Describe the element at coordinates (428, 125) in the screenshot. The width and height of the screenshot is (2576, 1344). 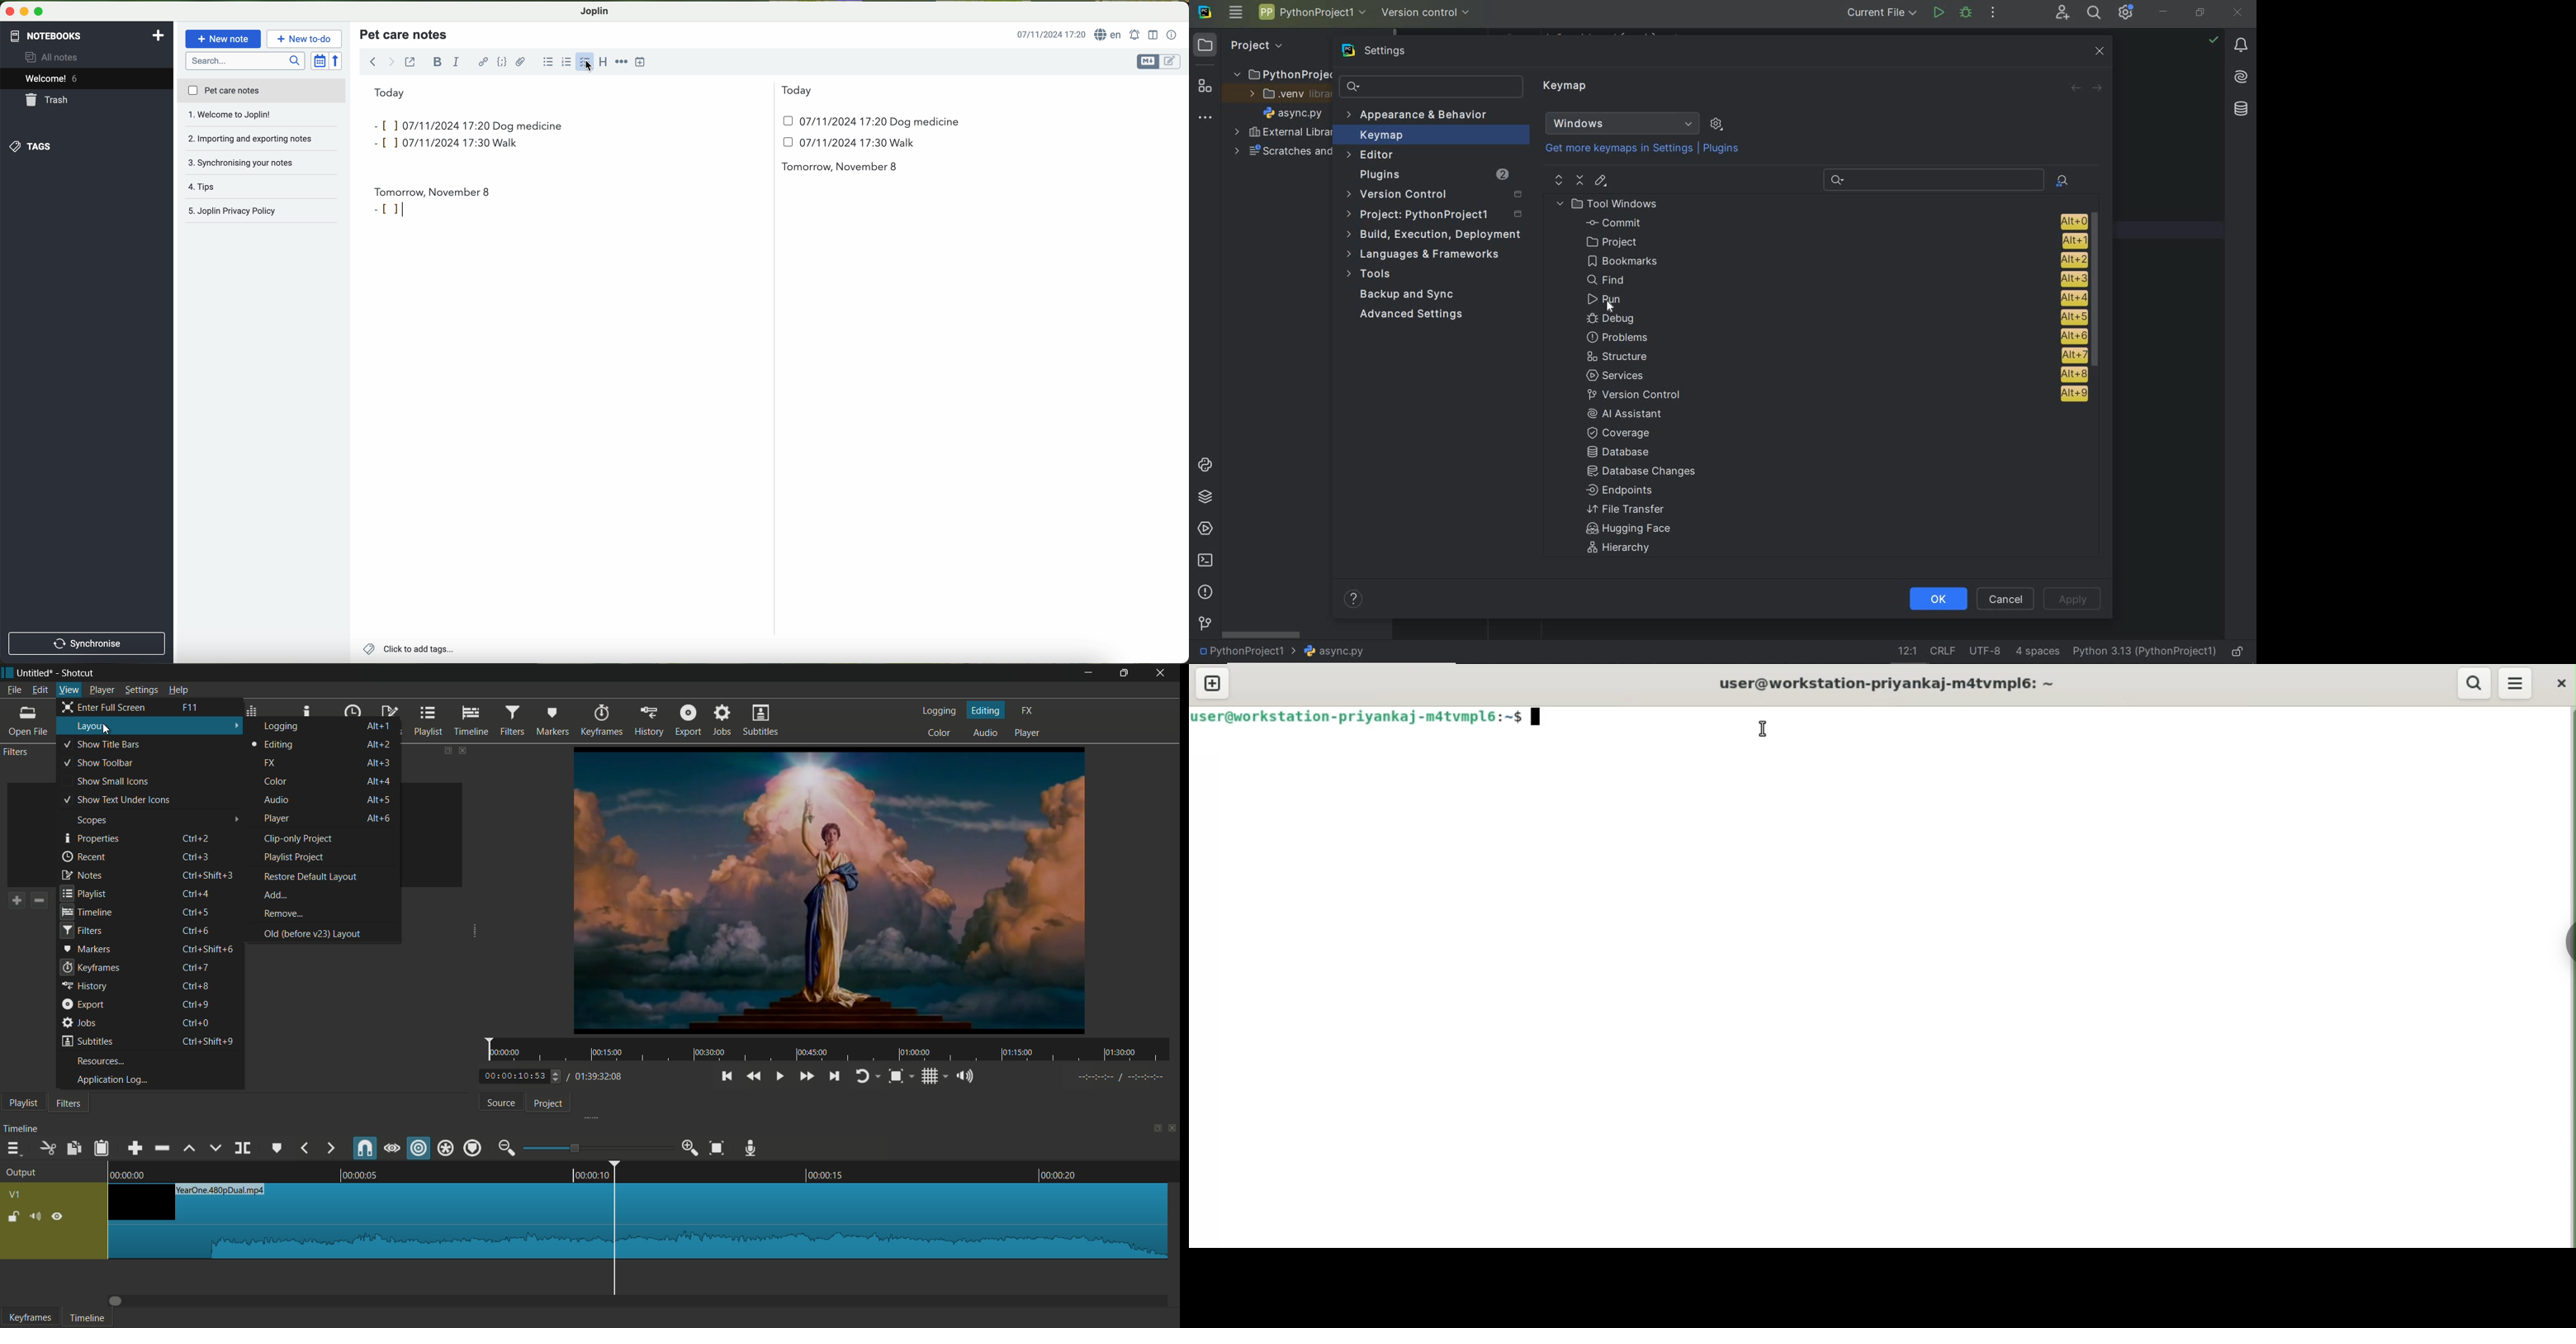
I see `inputs` at that location.